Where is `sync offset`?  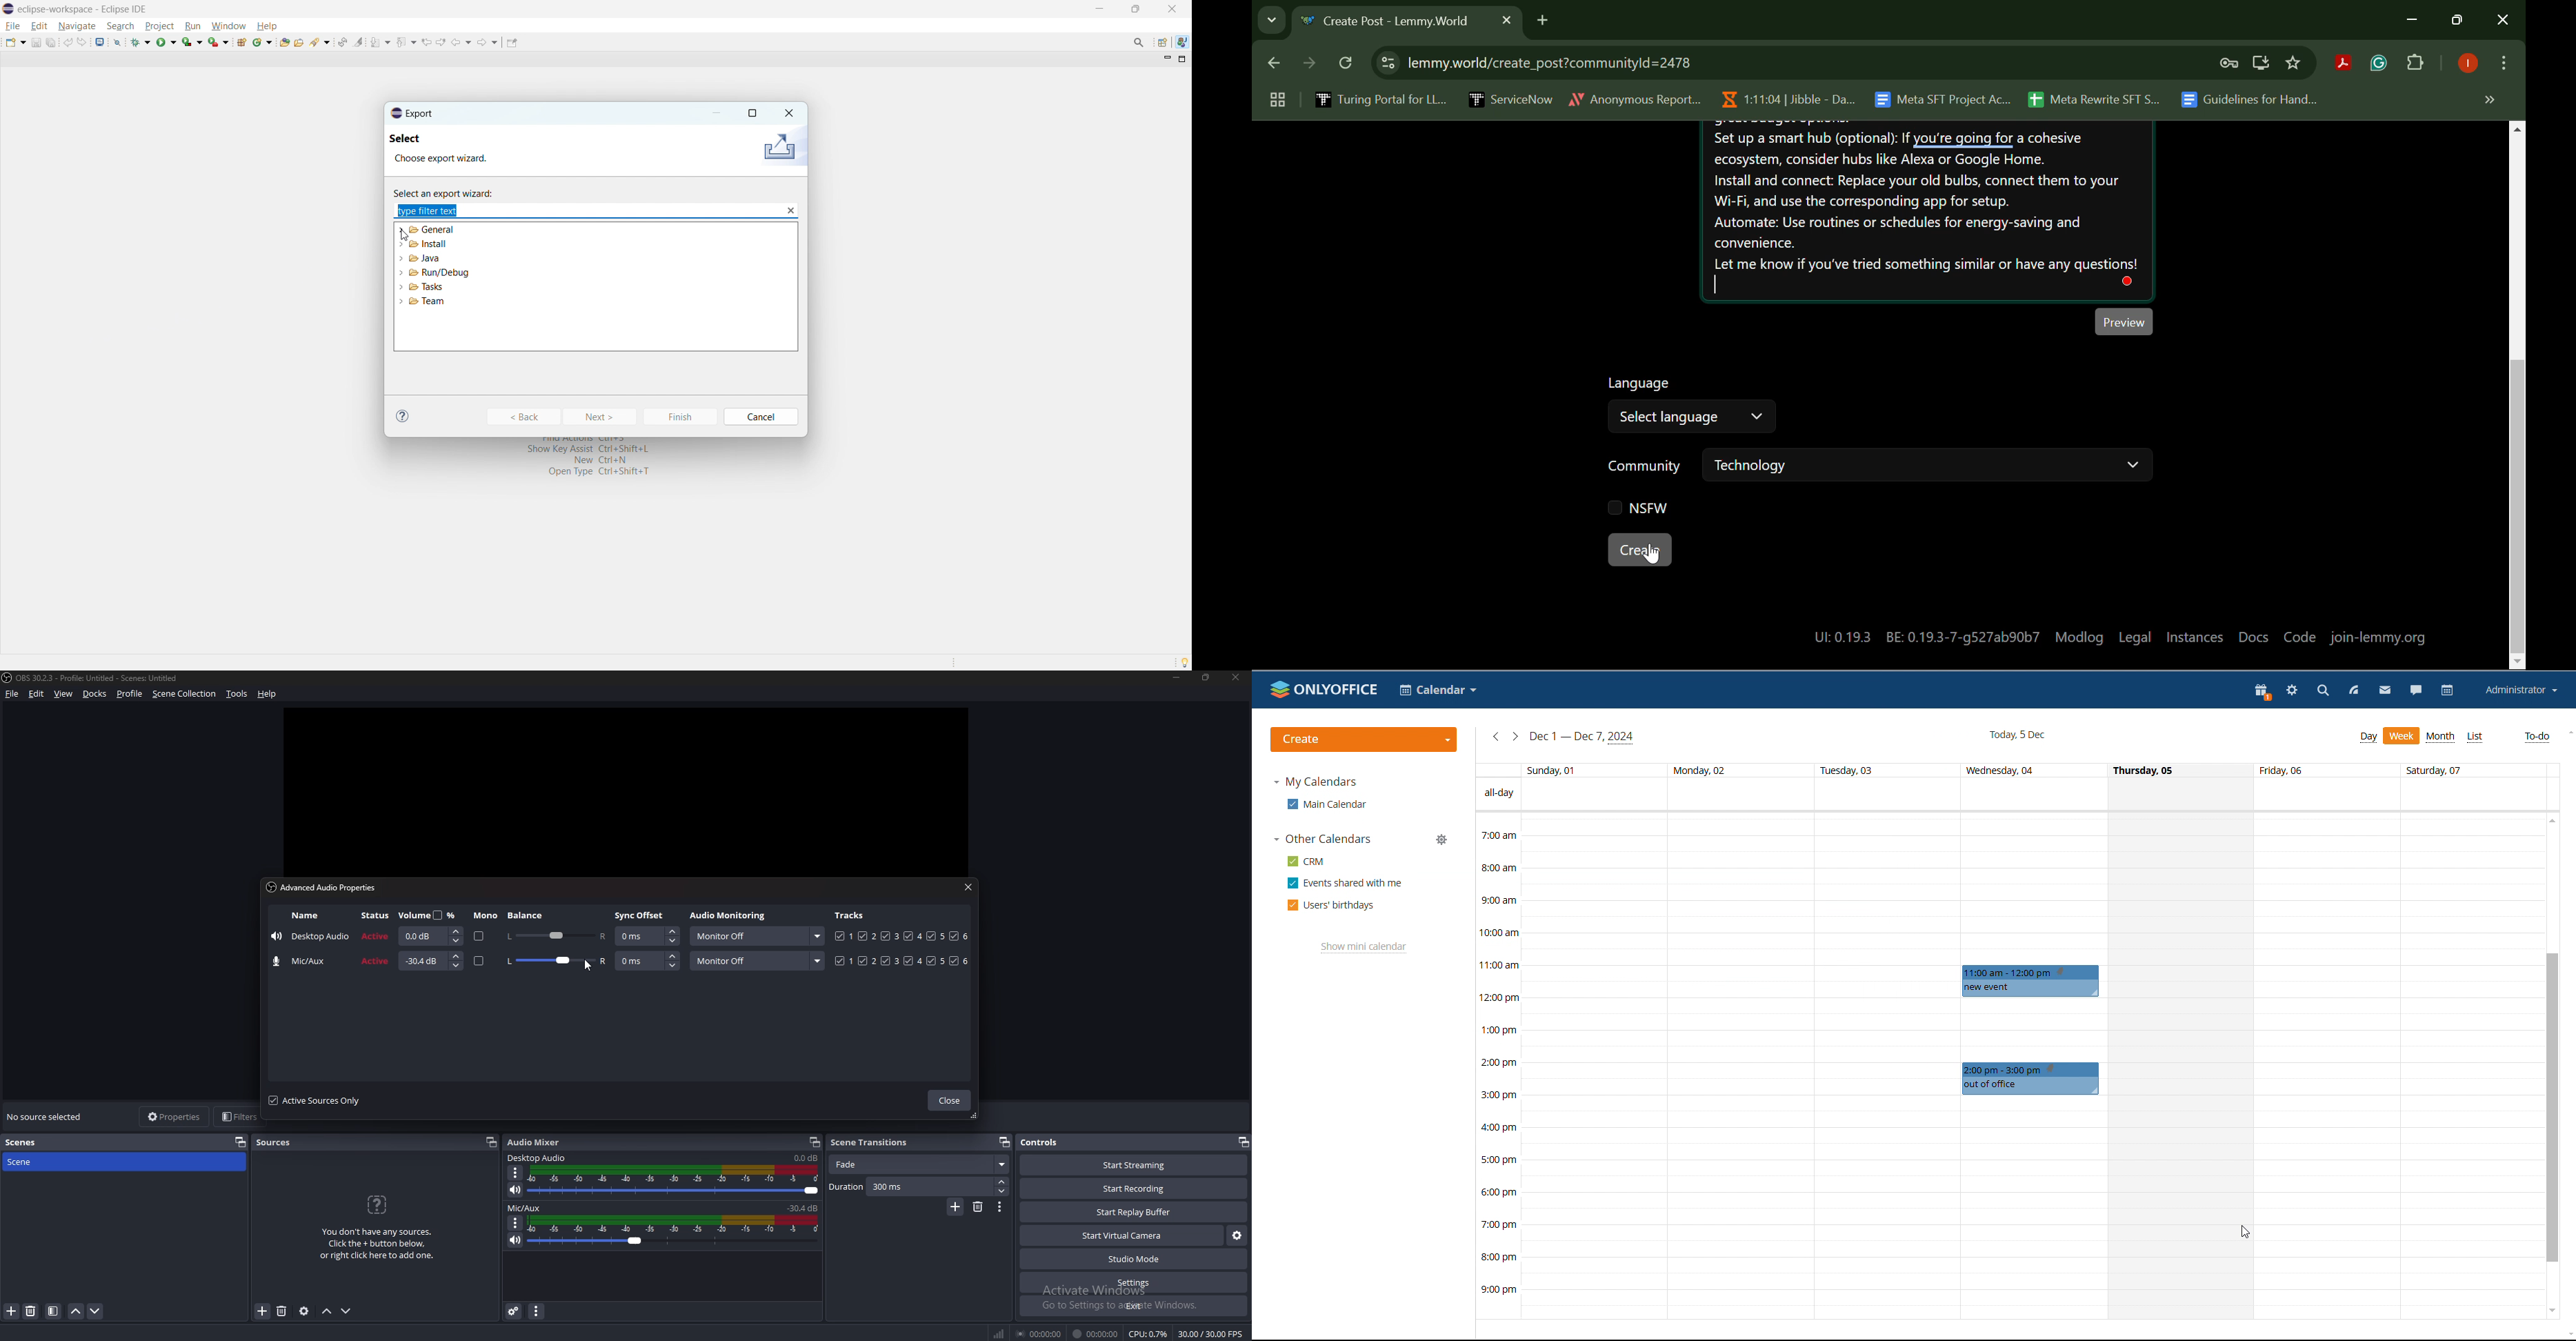
sync offset is located at coordinates (648, 937).